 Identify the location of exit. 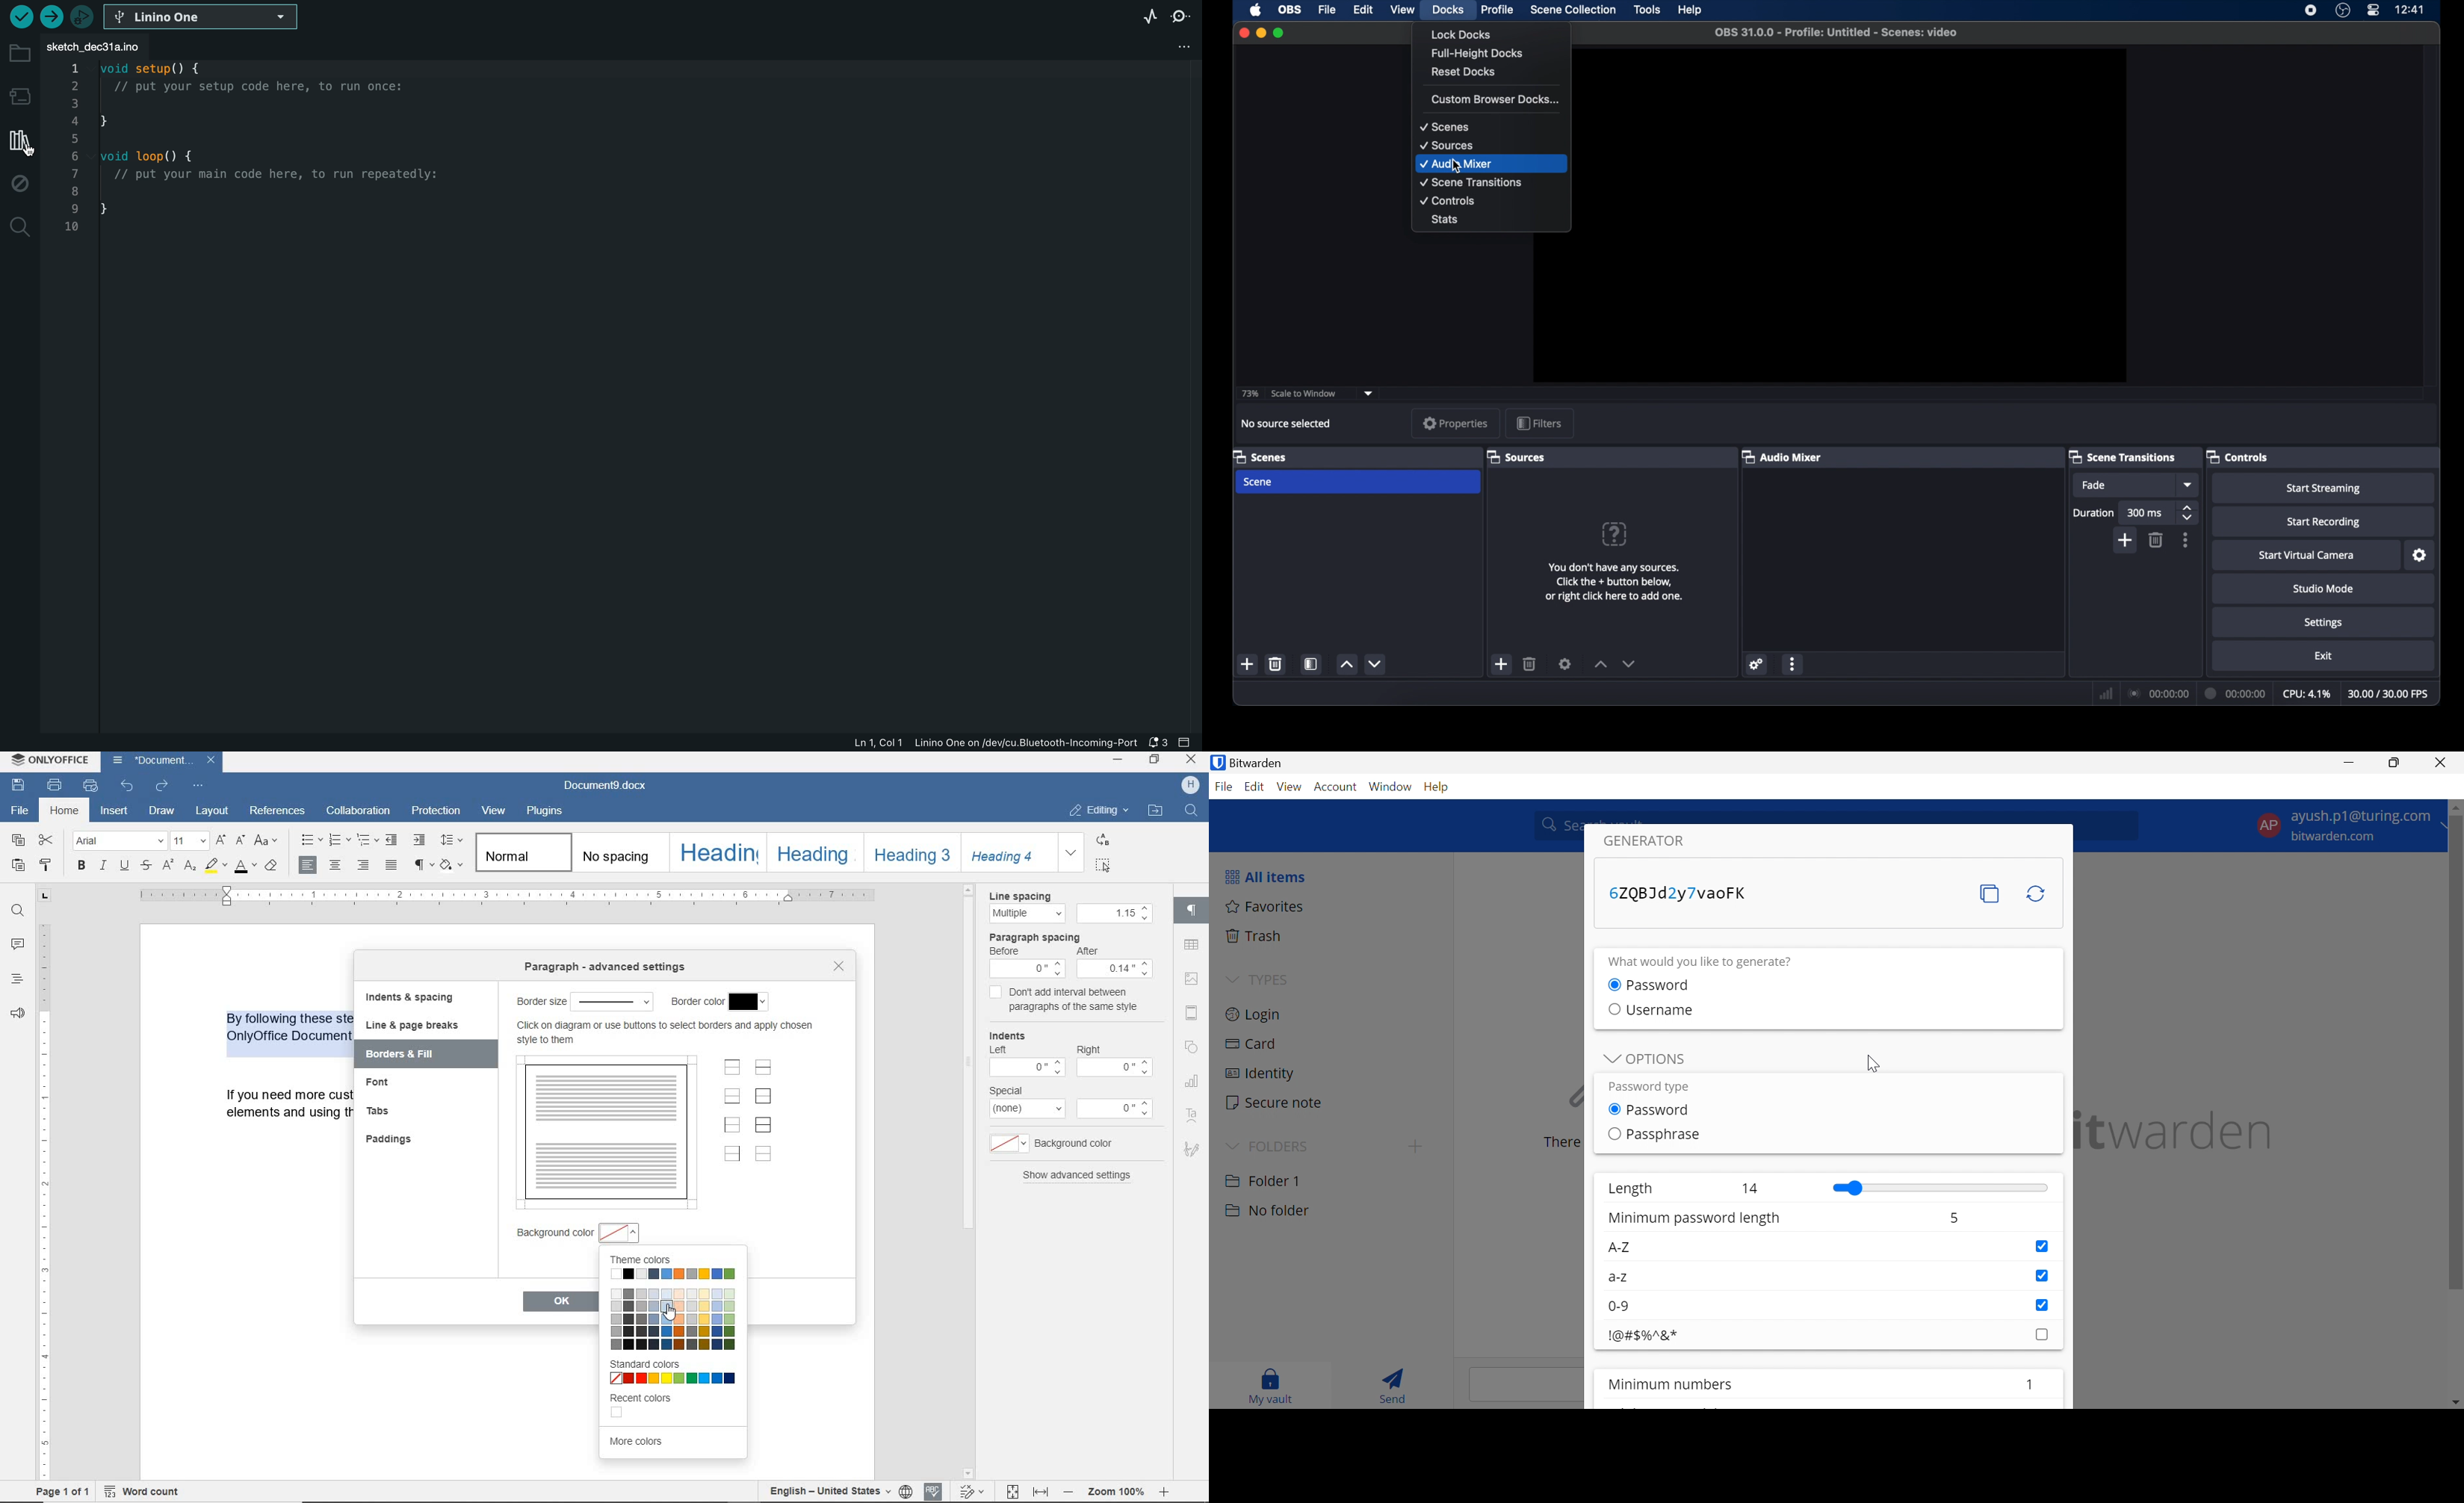
(2323, 657).